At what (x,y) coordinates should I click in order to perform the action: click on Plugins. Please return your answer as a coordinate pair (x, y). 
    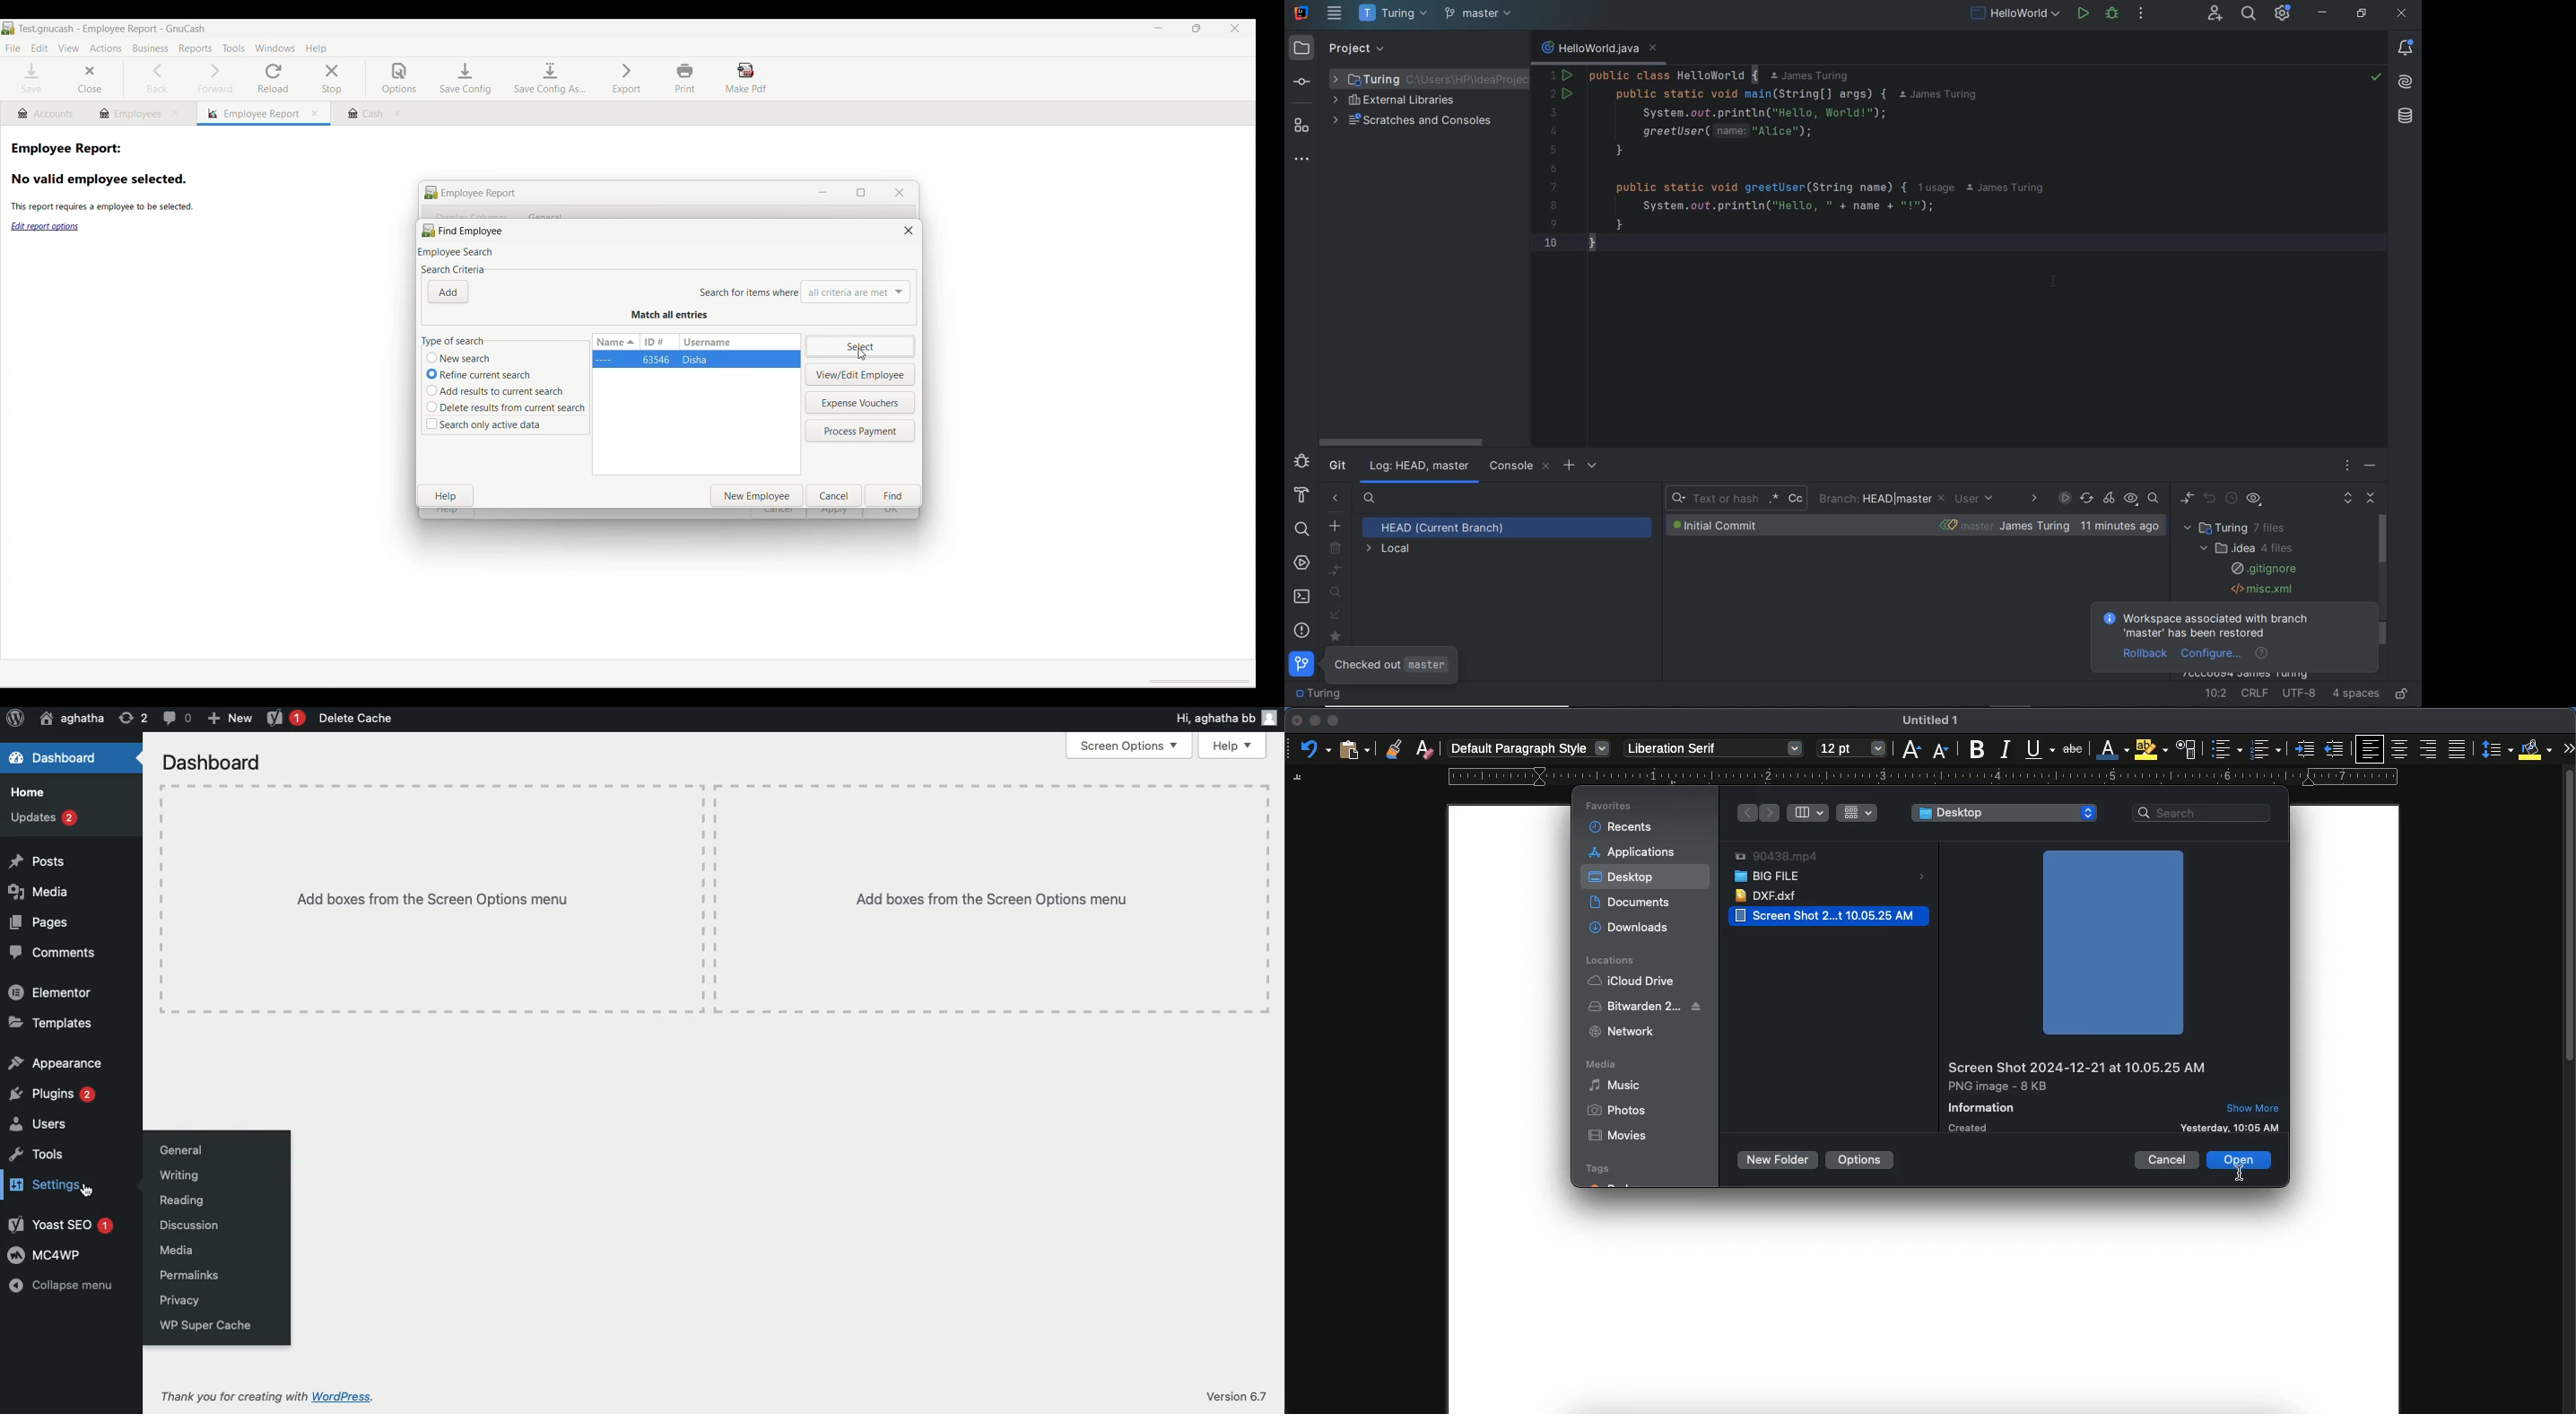
    Looking at the image, I should click on (50, 1094).